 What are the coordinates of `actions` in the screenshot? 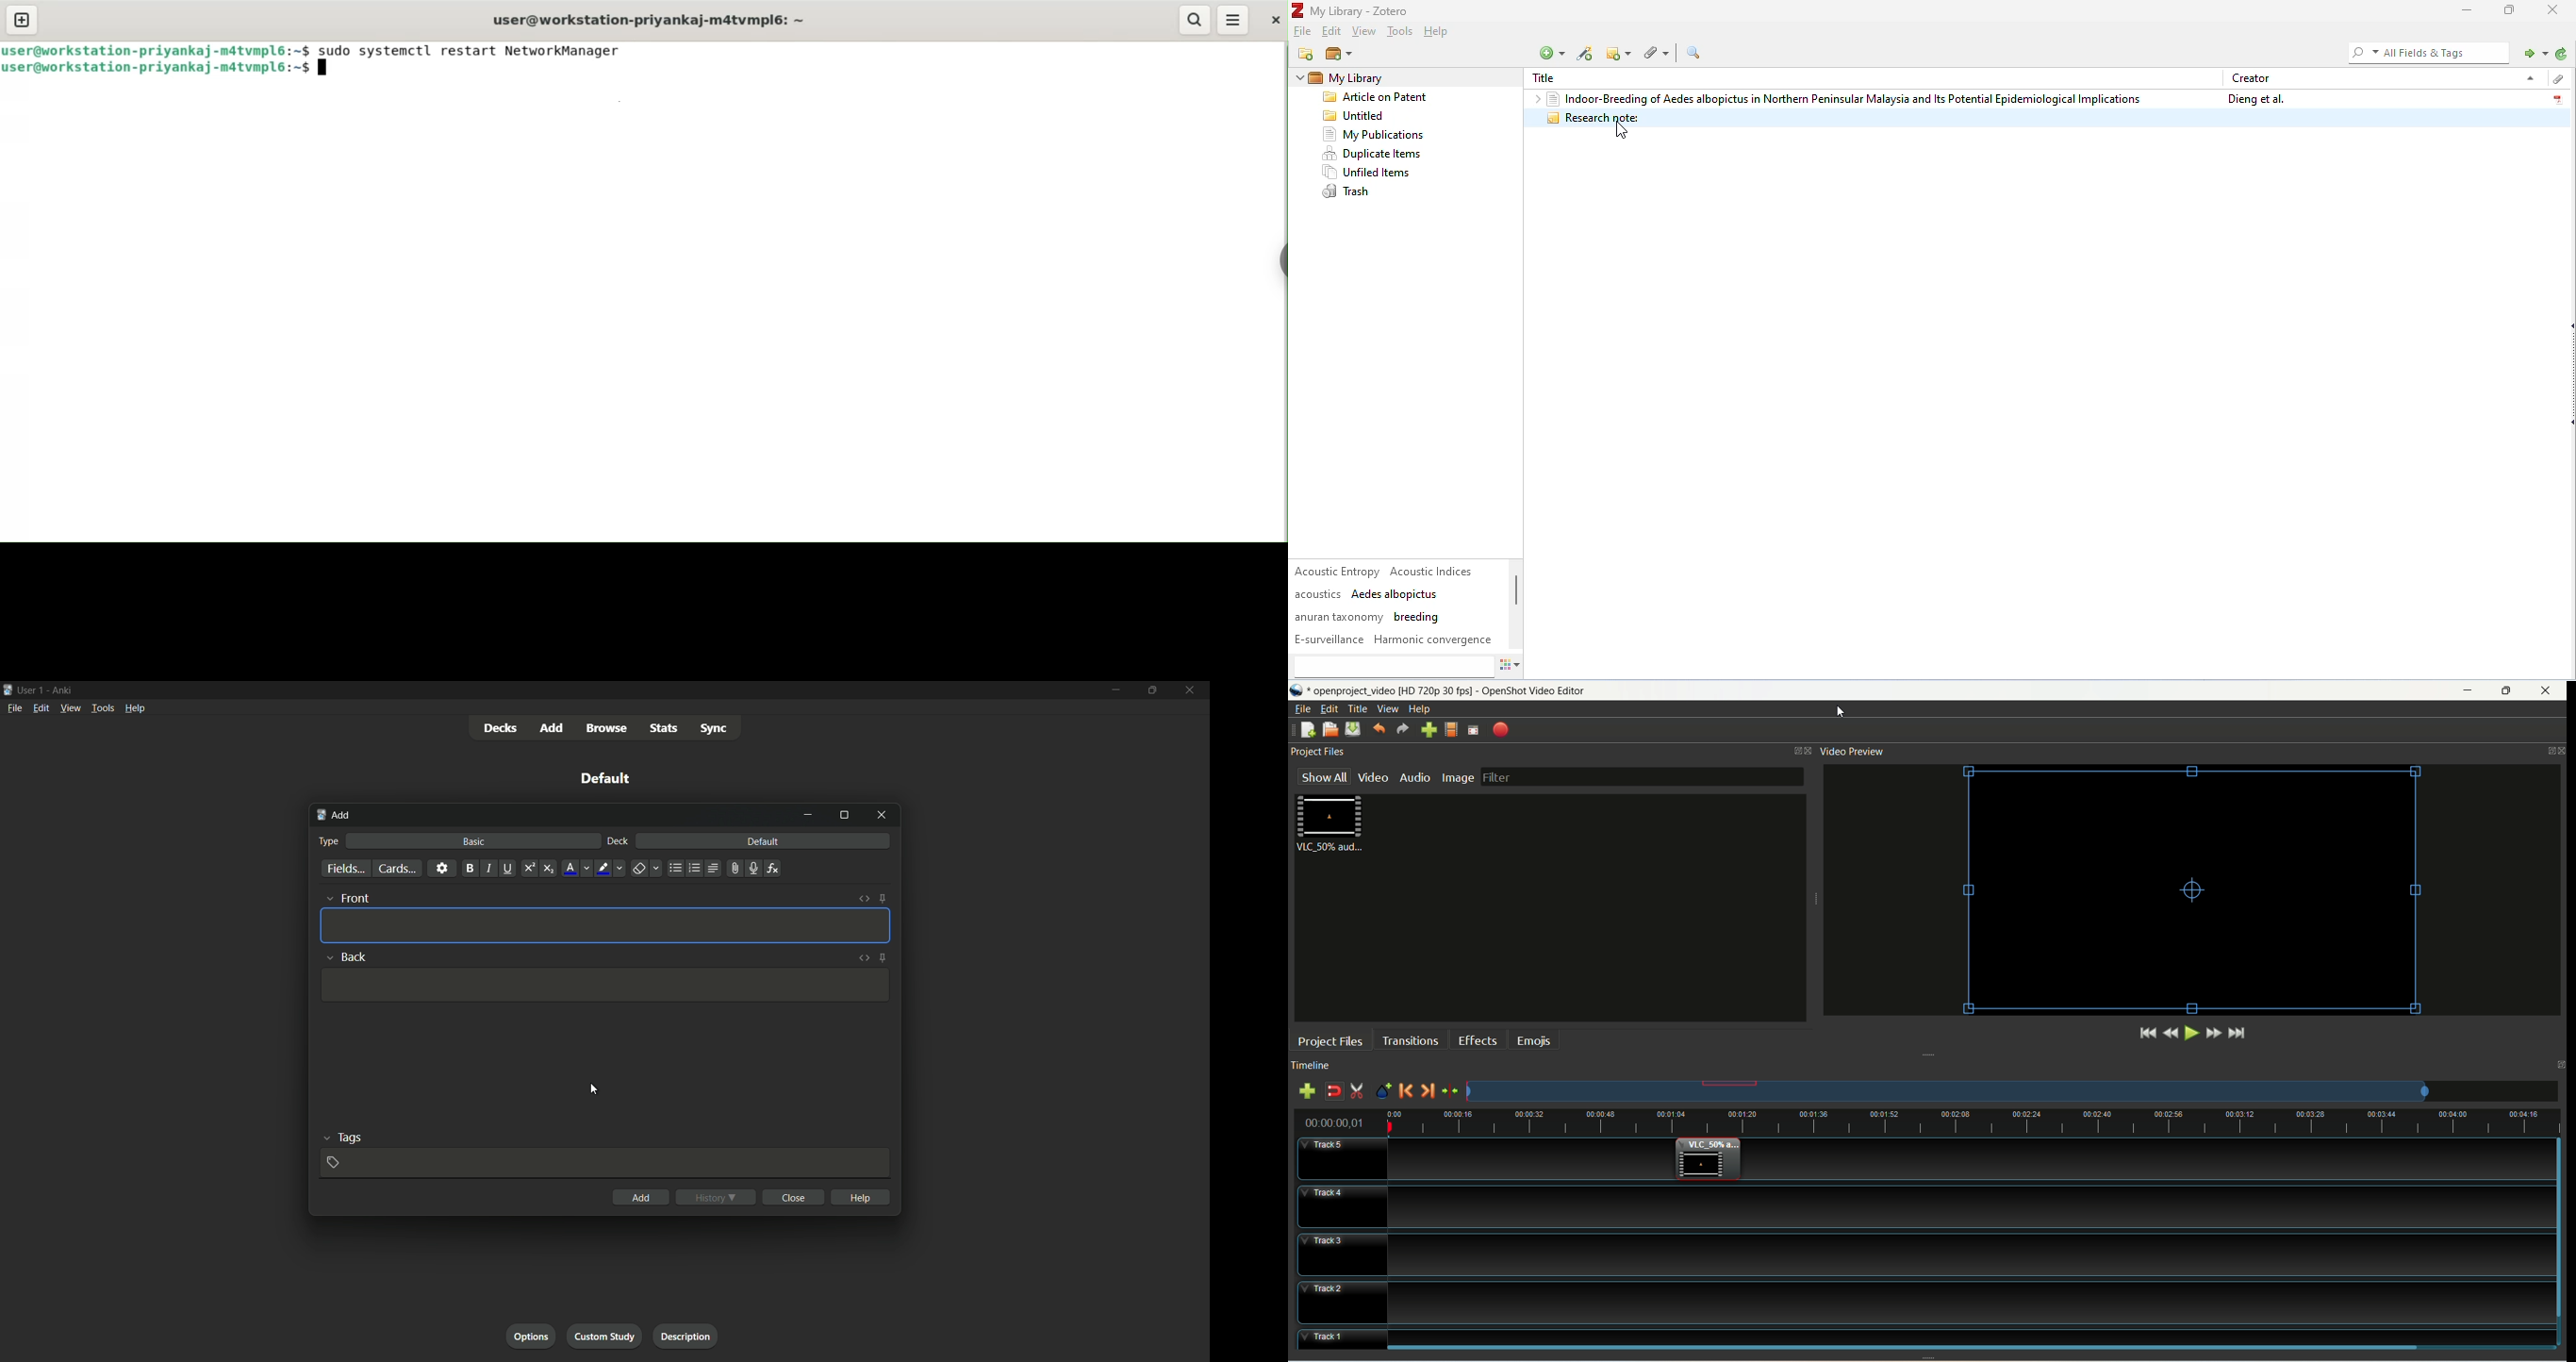 It's located at (1511, 668).